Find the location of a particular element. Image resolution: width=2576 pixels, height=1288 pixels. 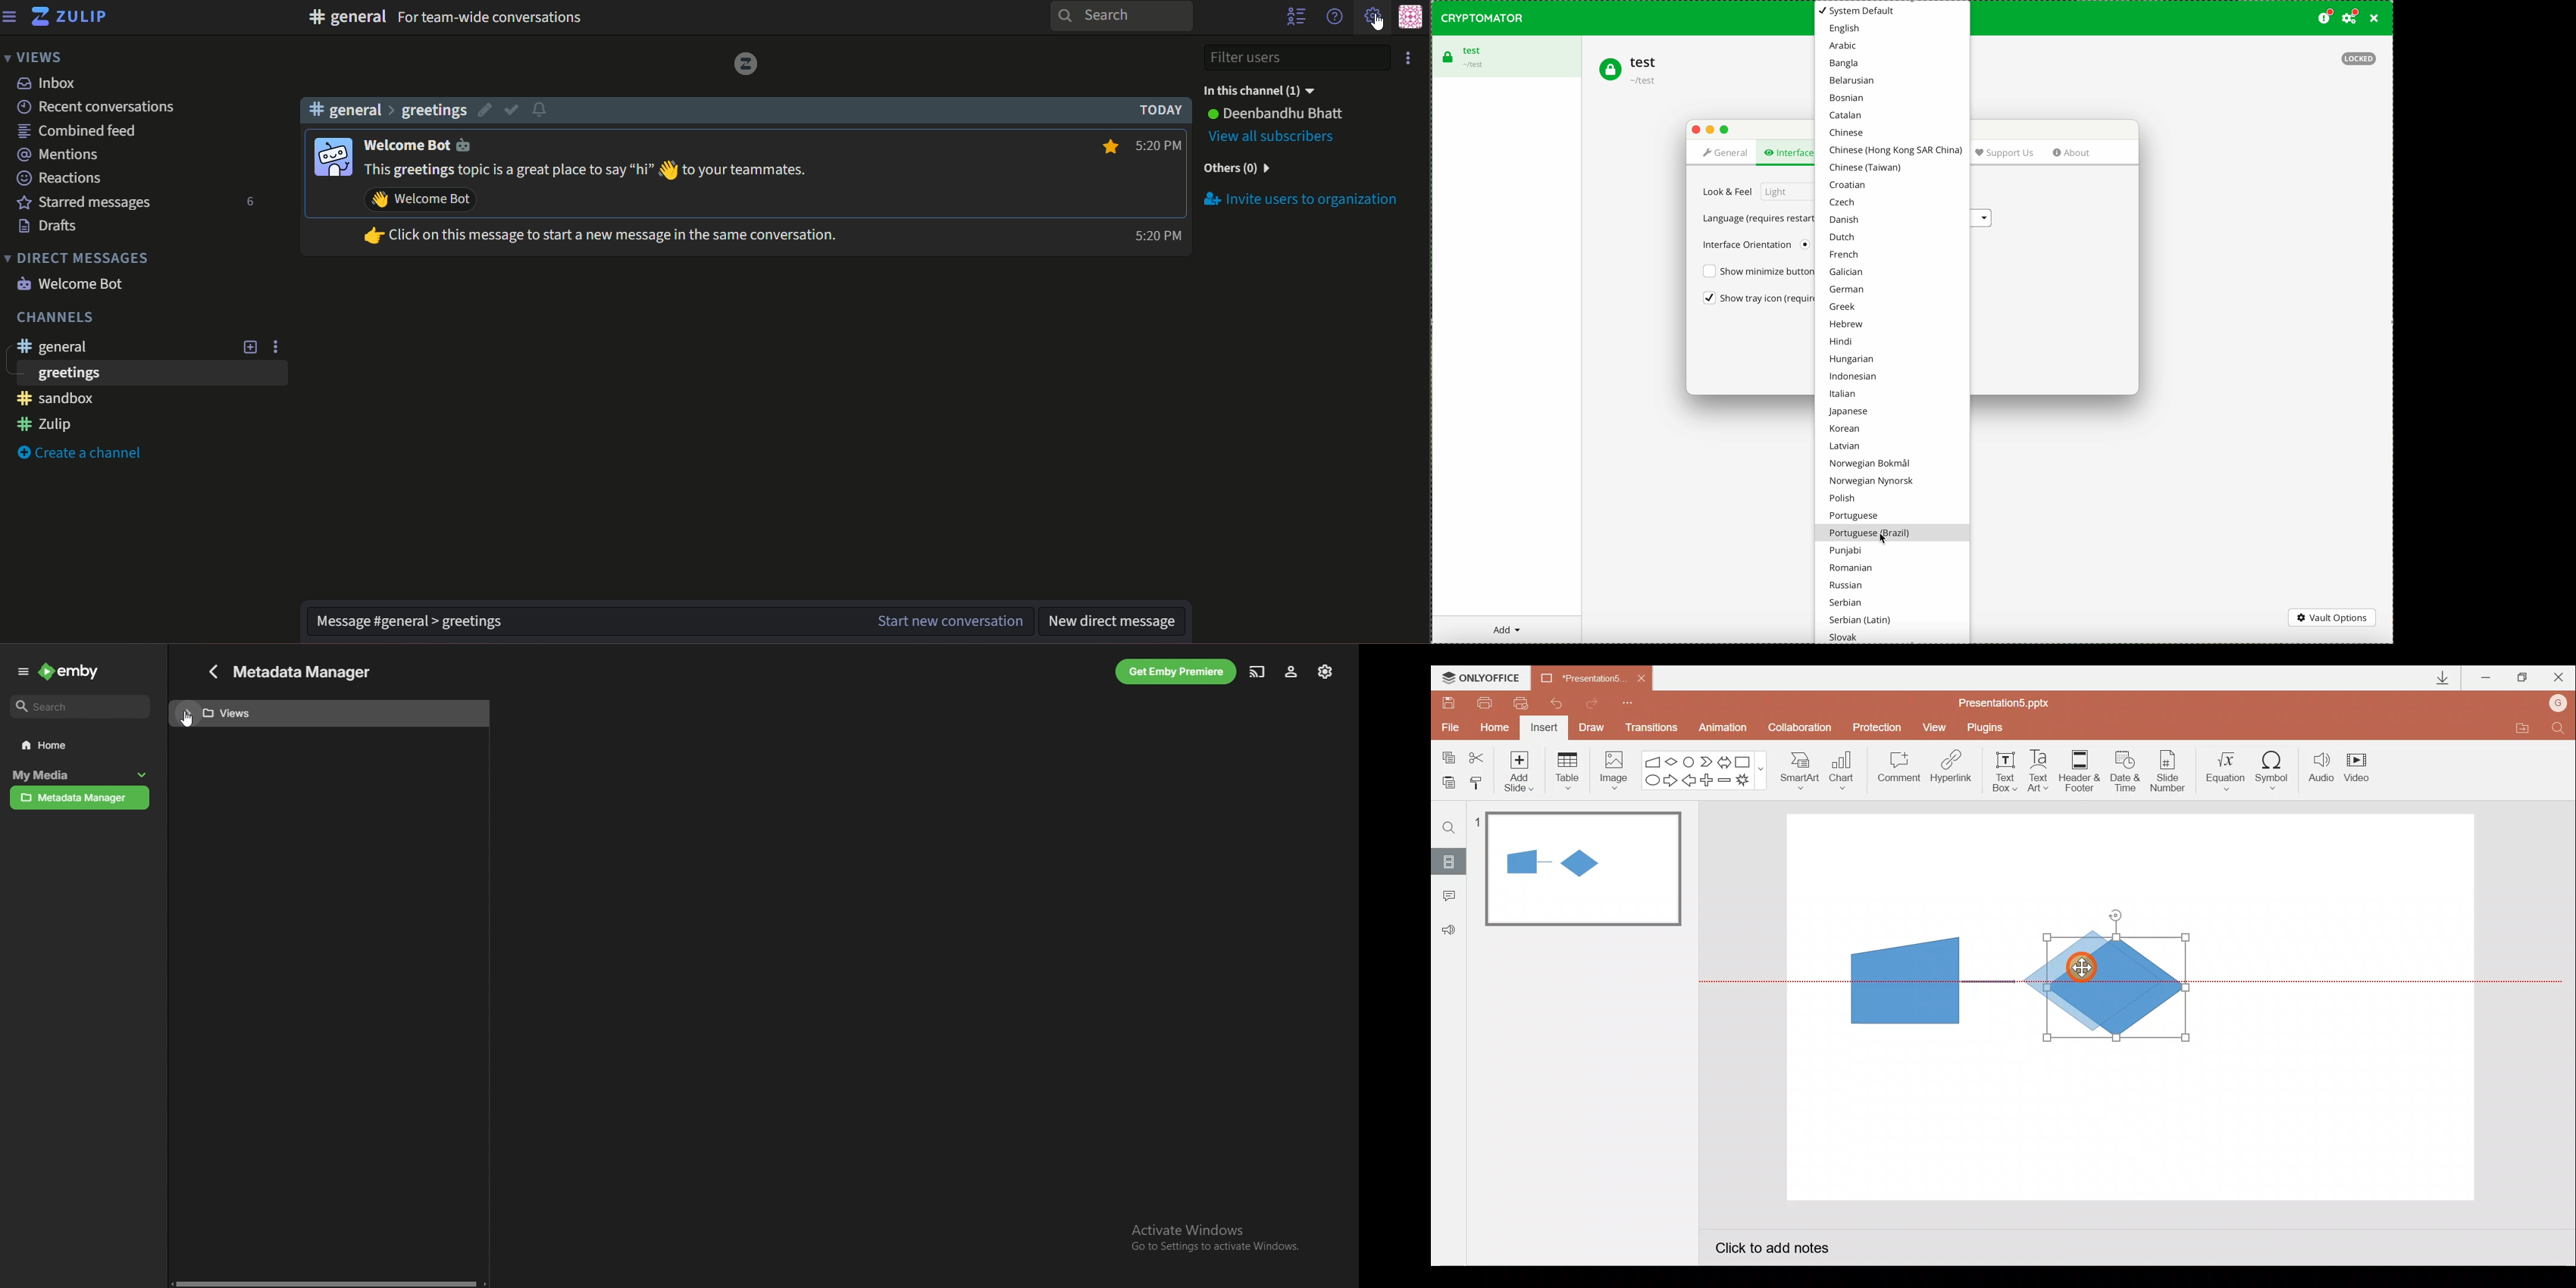

Minimize is located at coordinates (2487, 679).